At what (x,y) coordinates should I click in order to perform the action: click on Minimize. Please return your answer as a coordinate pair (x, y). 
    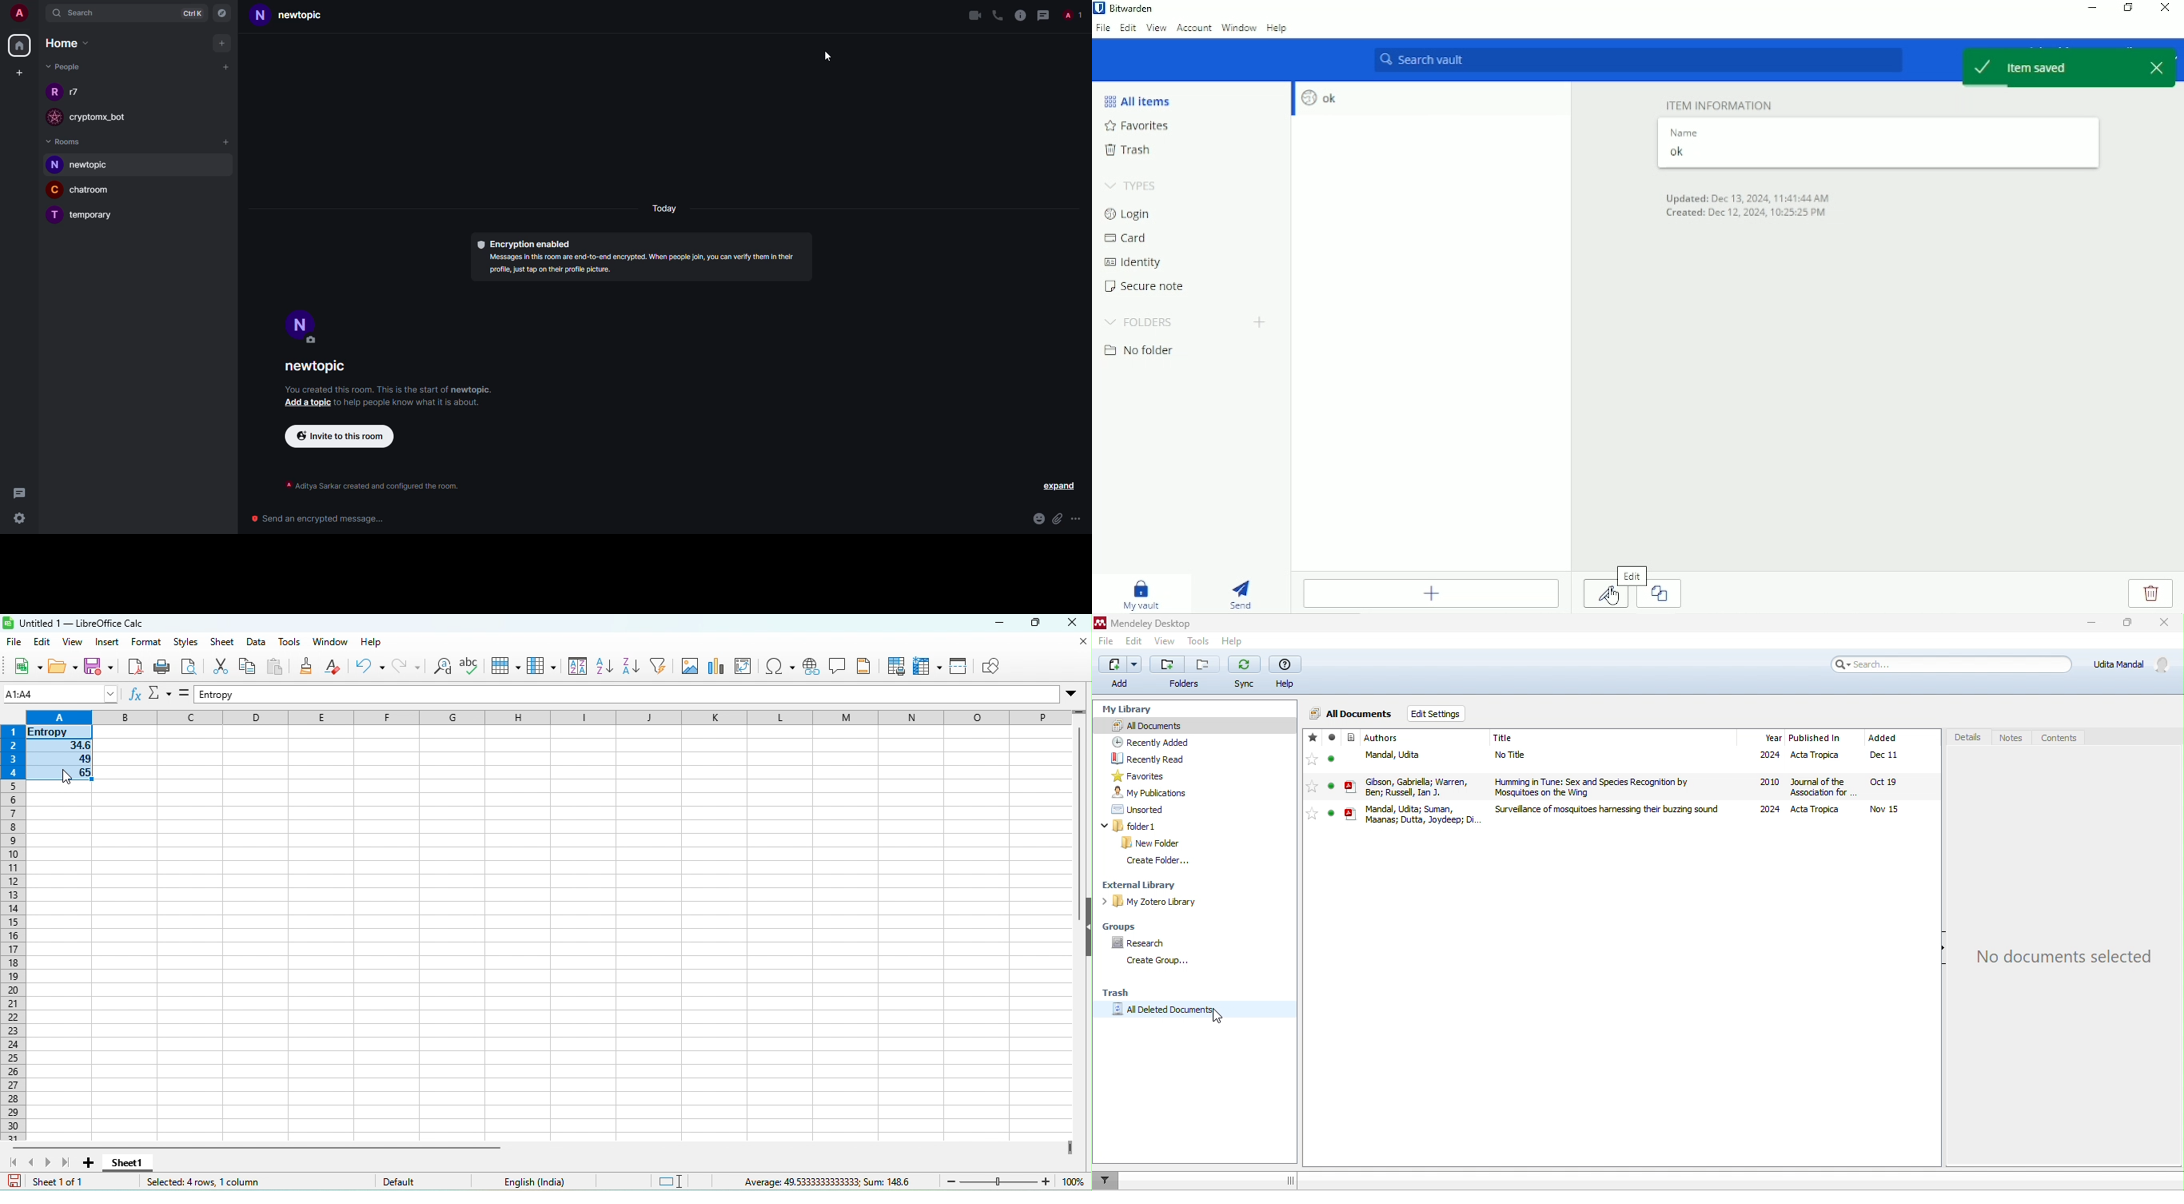
    Looking at the image, I should click on (2092, 8).